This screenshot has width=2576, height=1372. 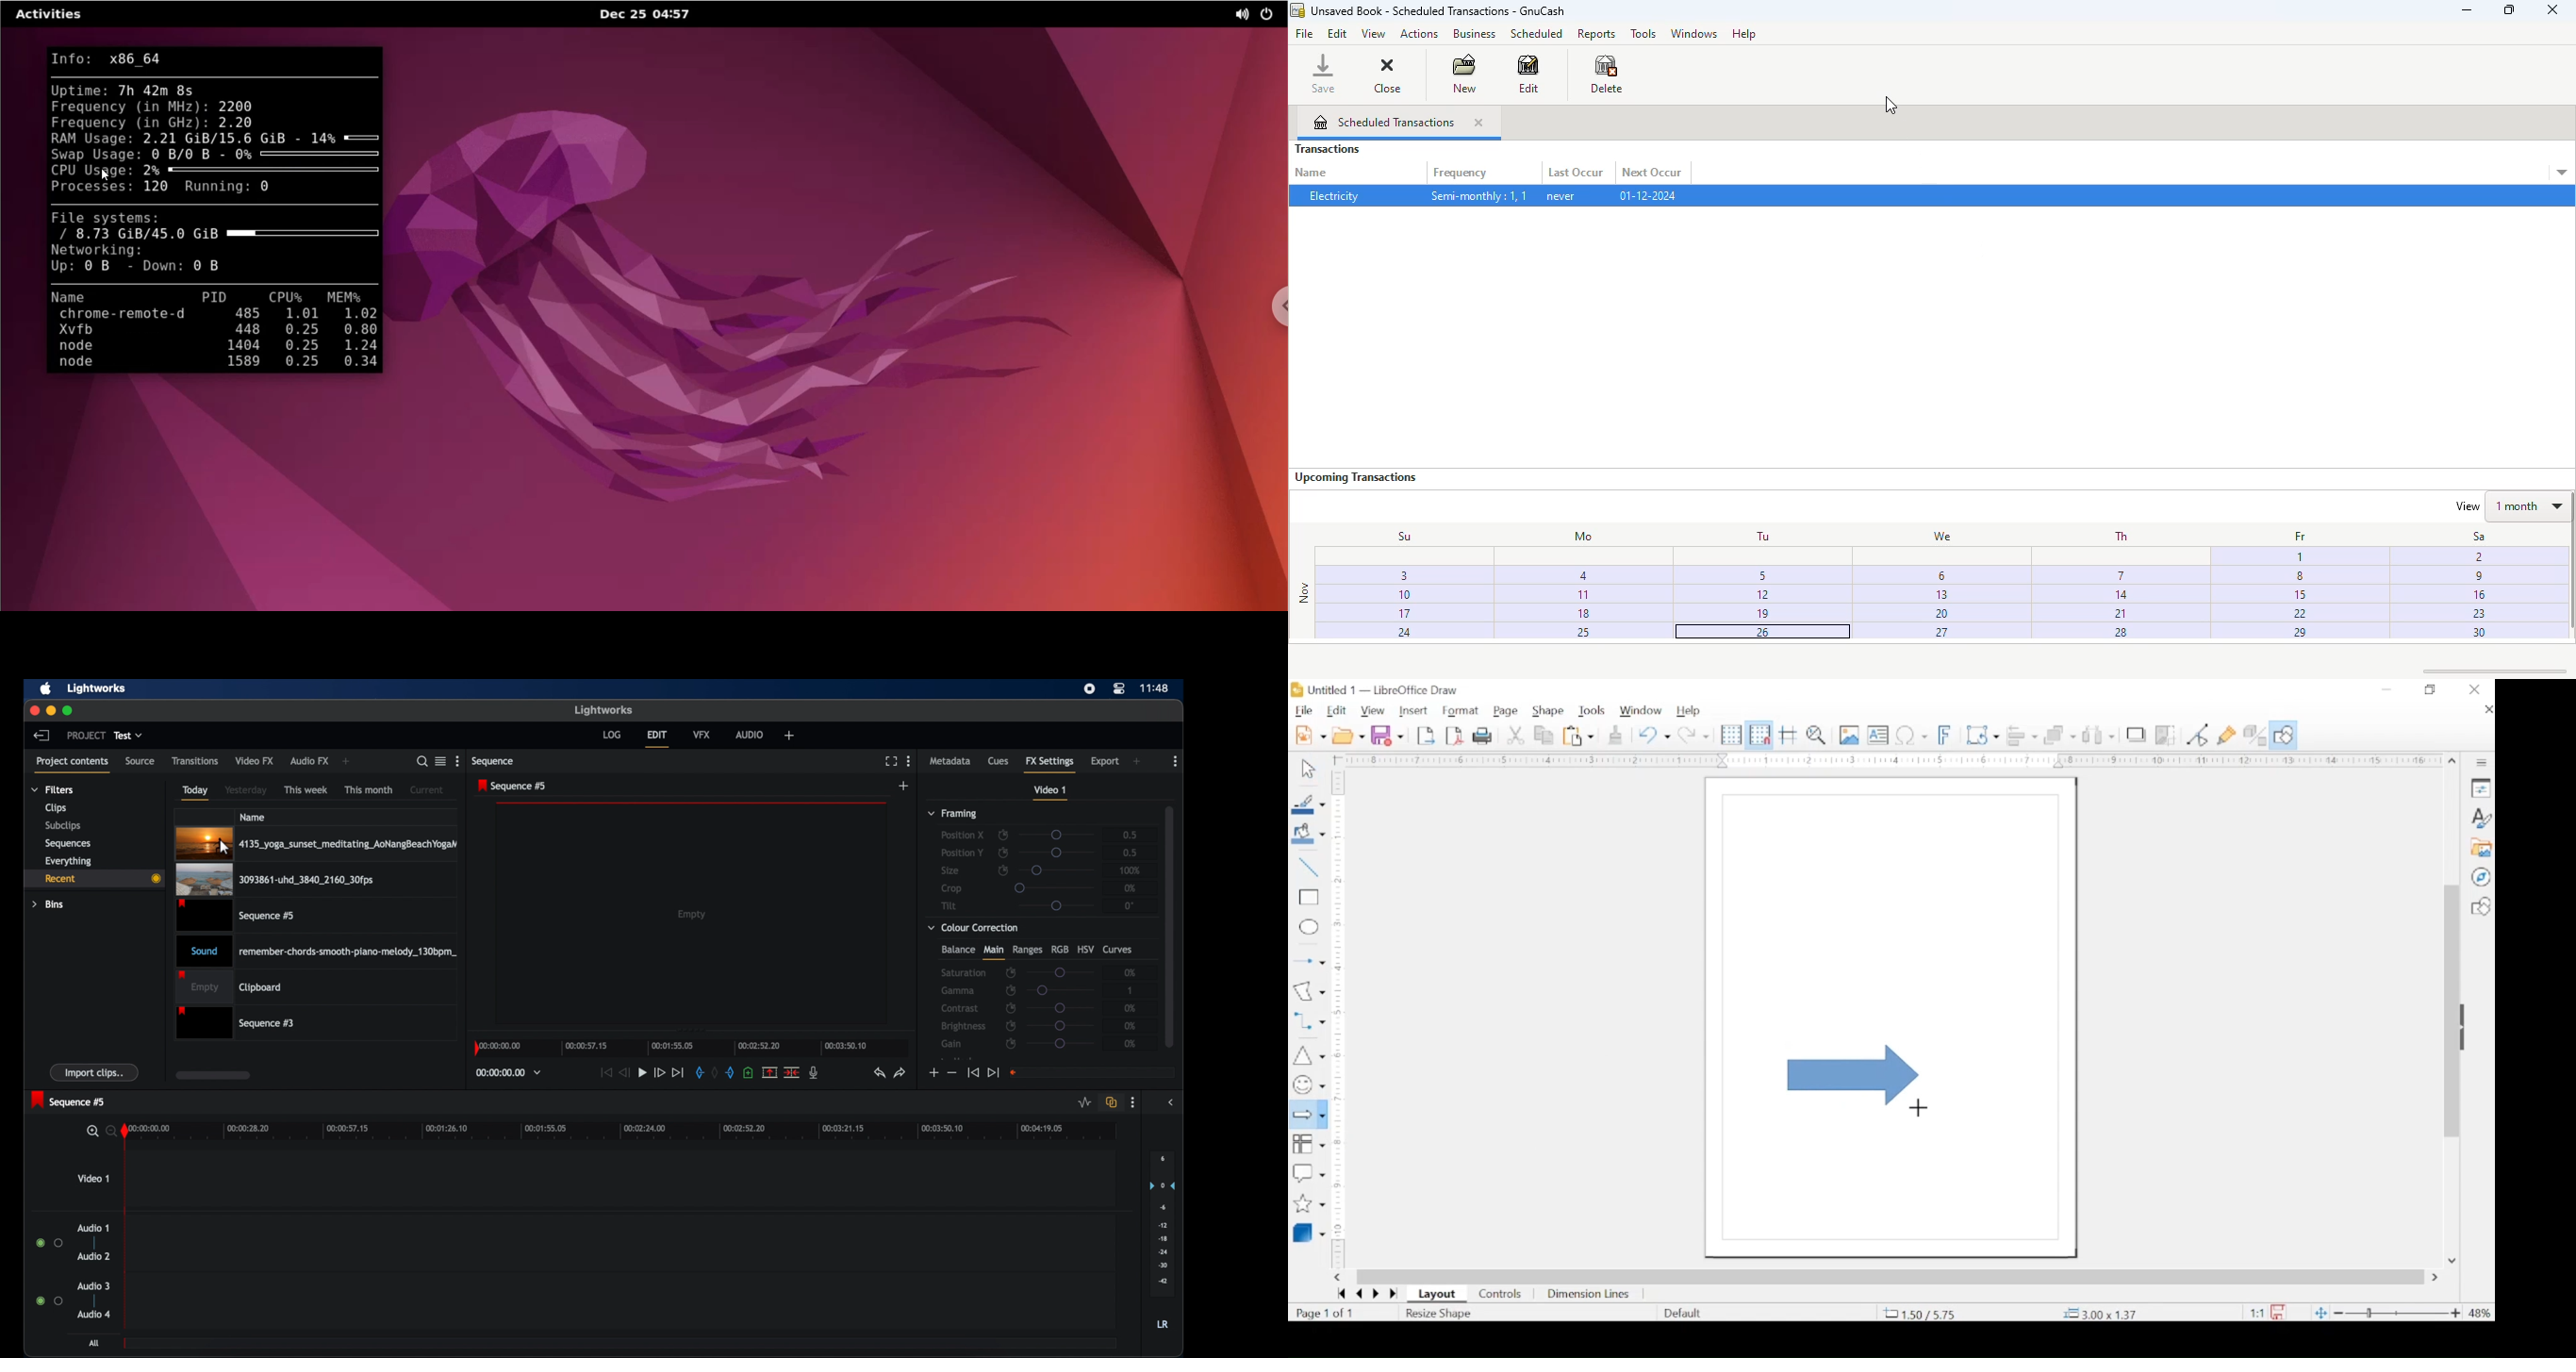 What do you see at coordinates (642, 1073) in the screenshot?
I see `play ` at bounding box center [642, 1073].